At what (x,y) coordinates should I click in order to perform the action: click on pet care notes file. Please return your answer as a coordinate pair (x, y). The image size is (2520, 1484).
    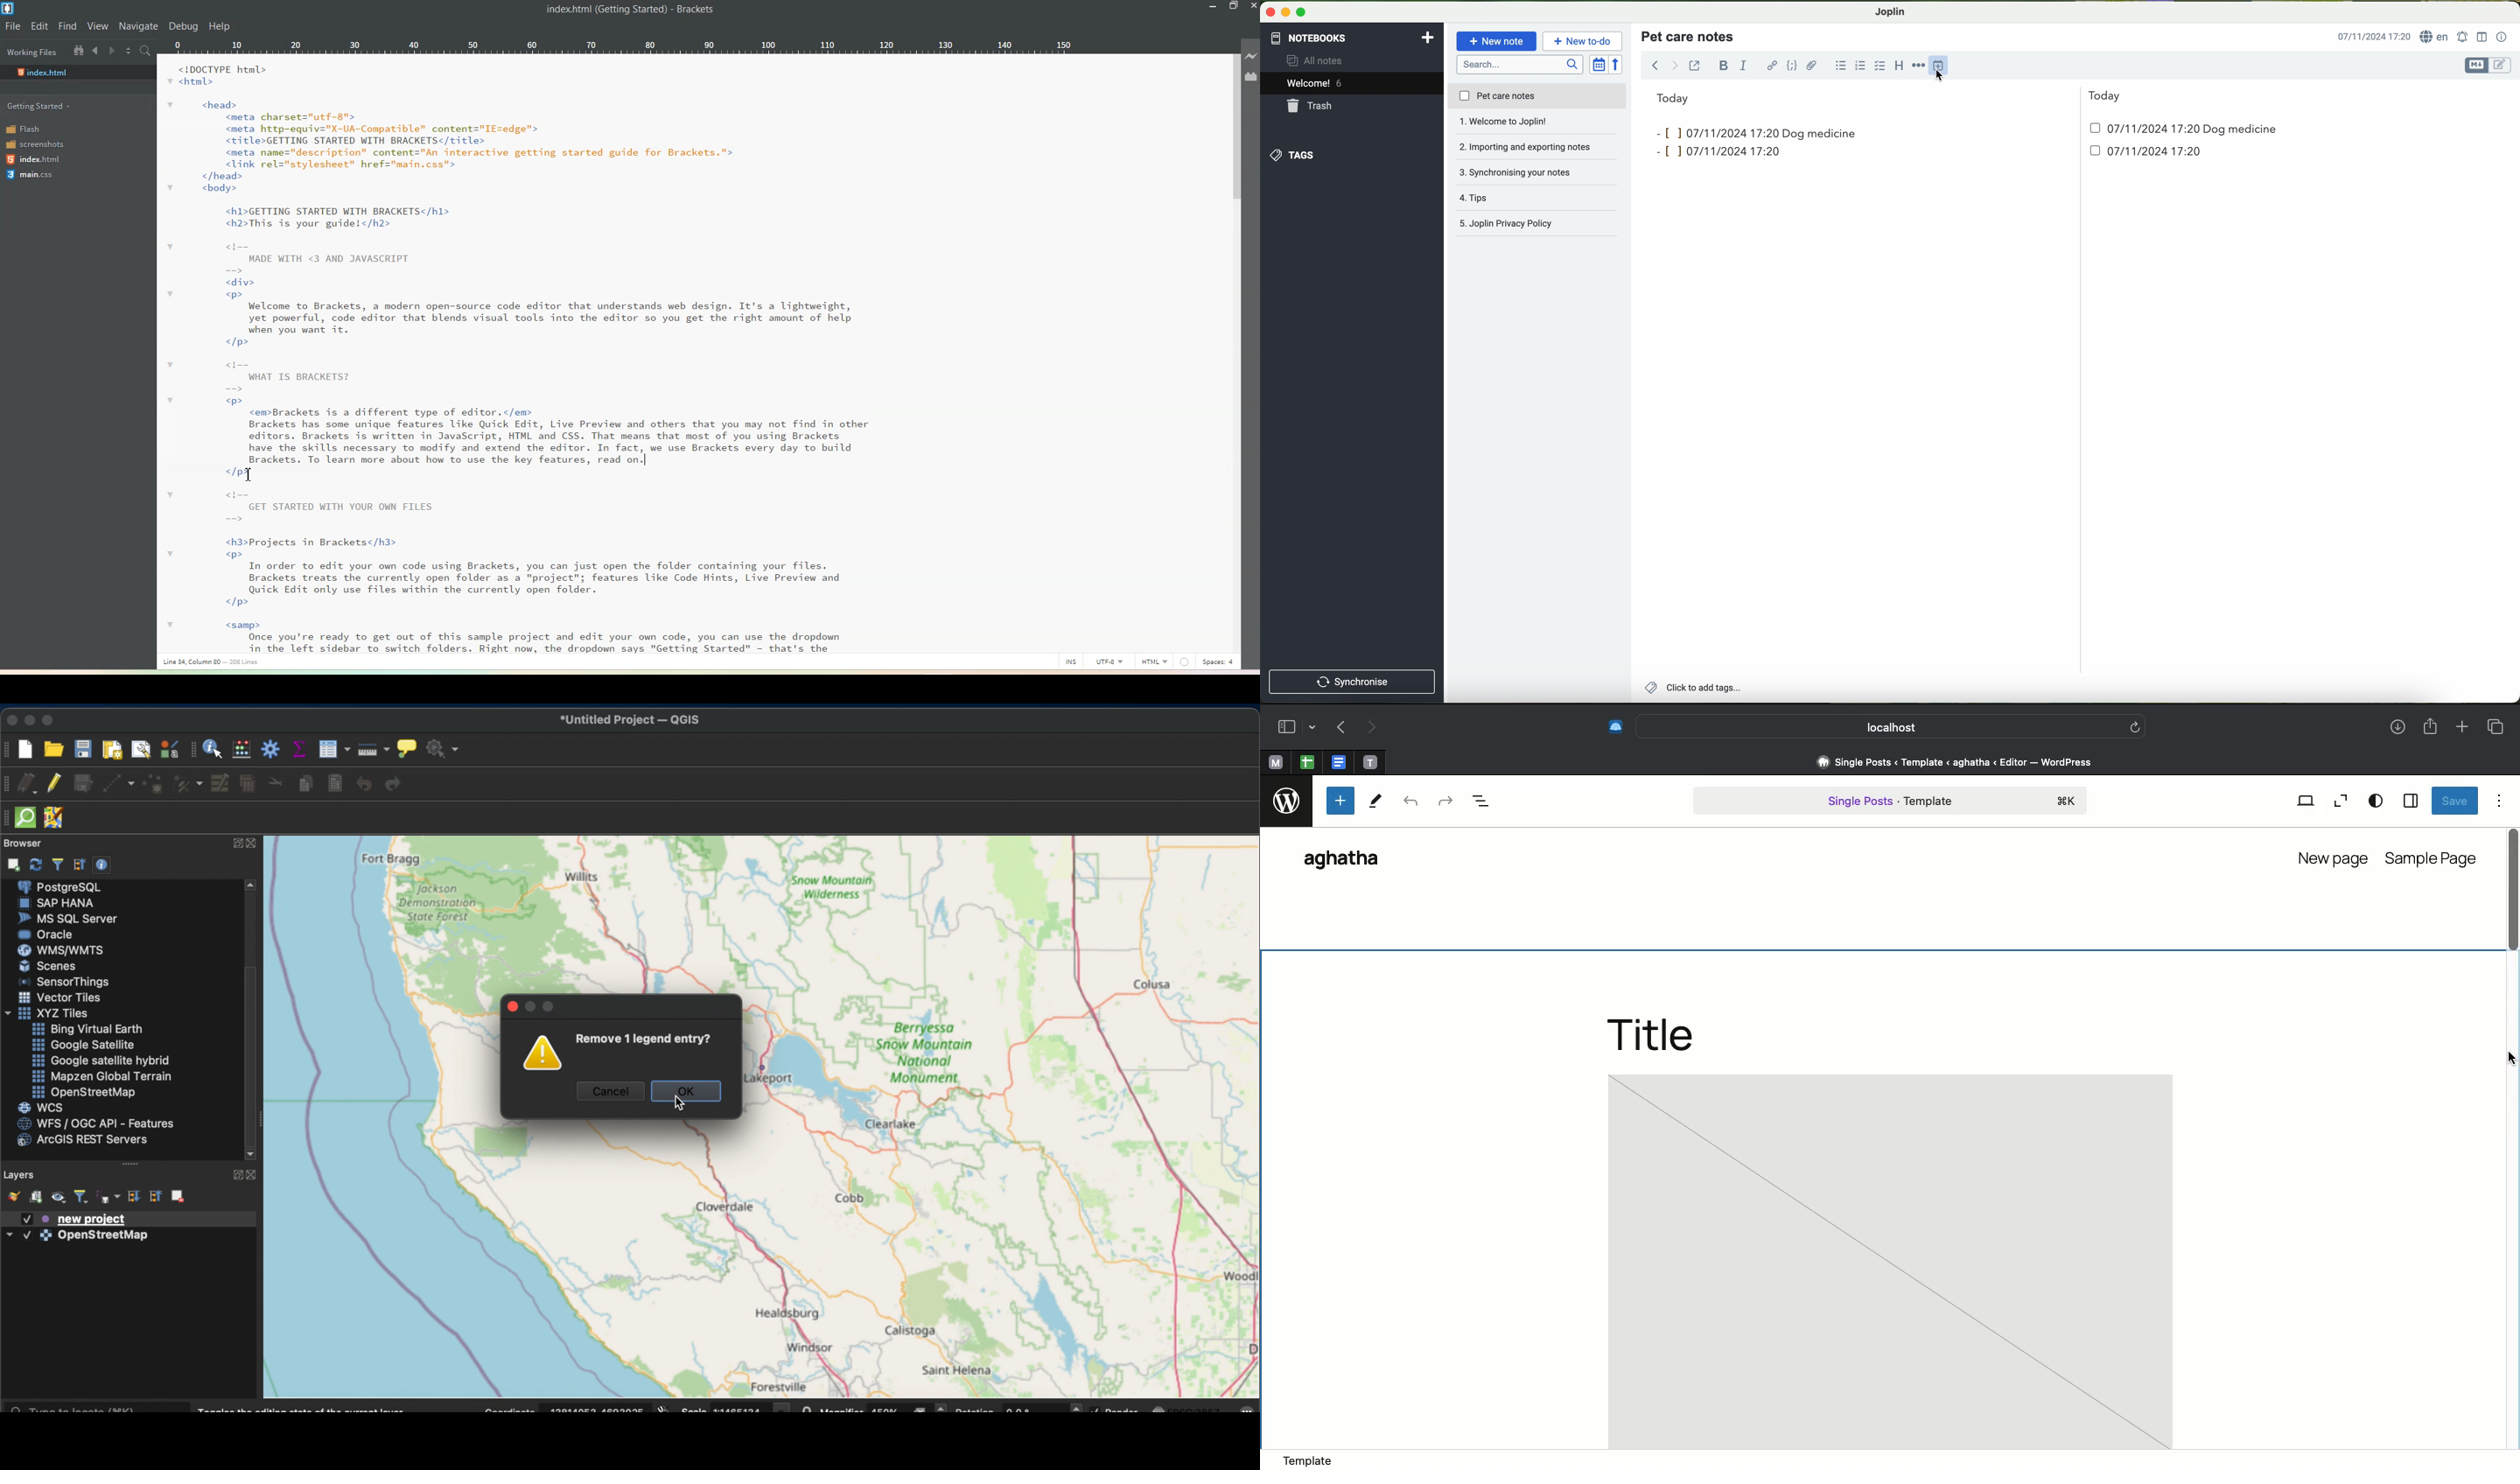
    Looking at the image, I should click on (1536, 97).